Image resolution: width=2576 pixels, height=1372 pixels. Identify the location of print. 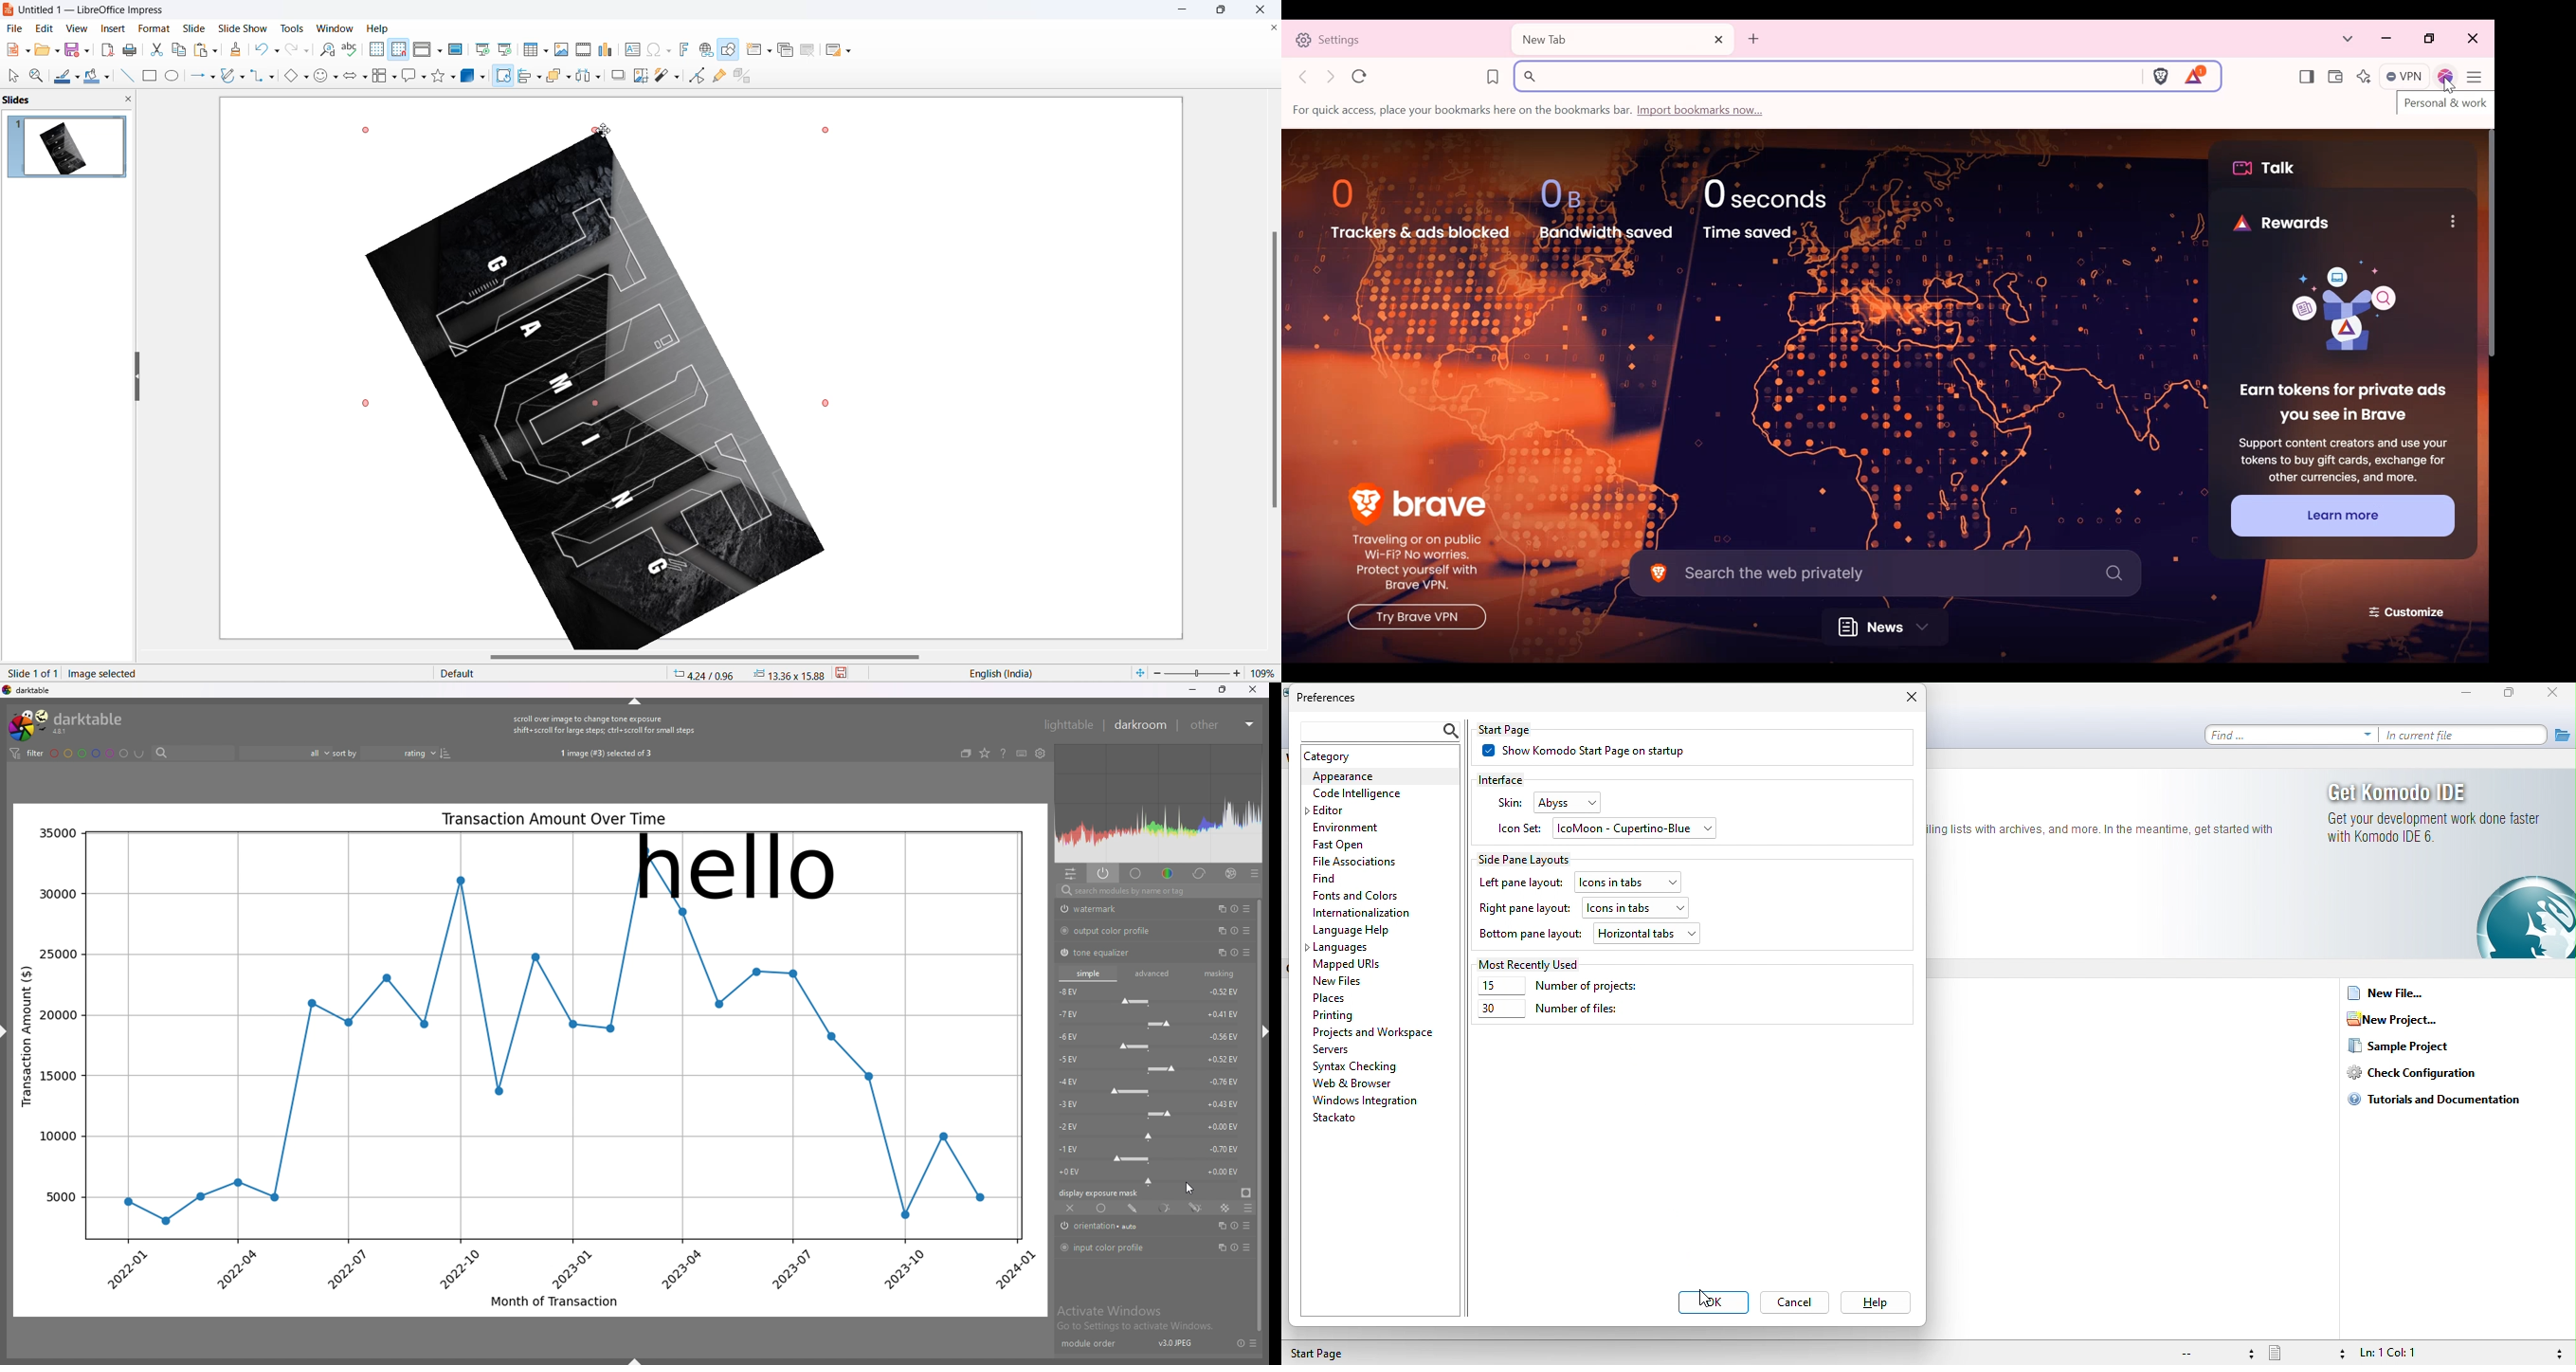
(134, 50).